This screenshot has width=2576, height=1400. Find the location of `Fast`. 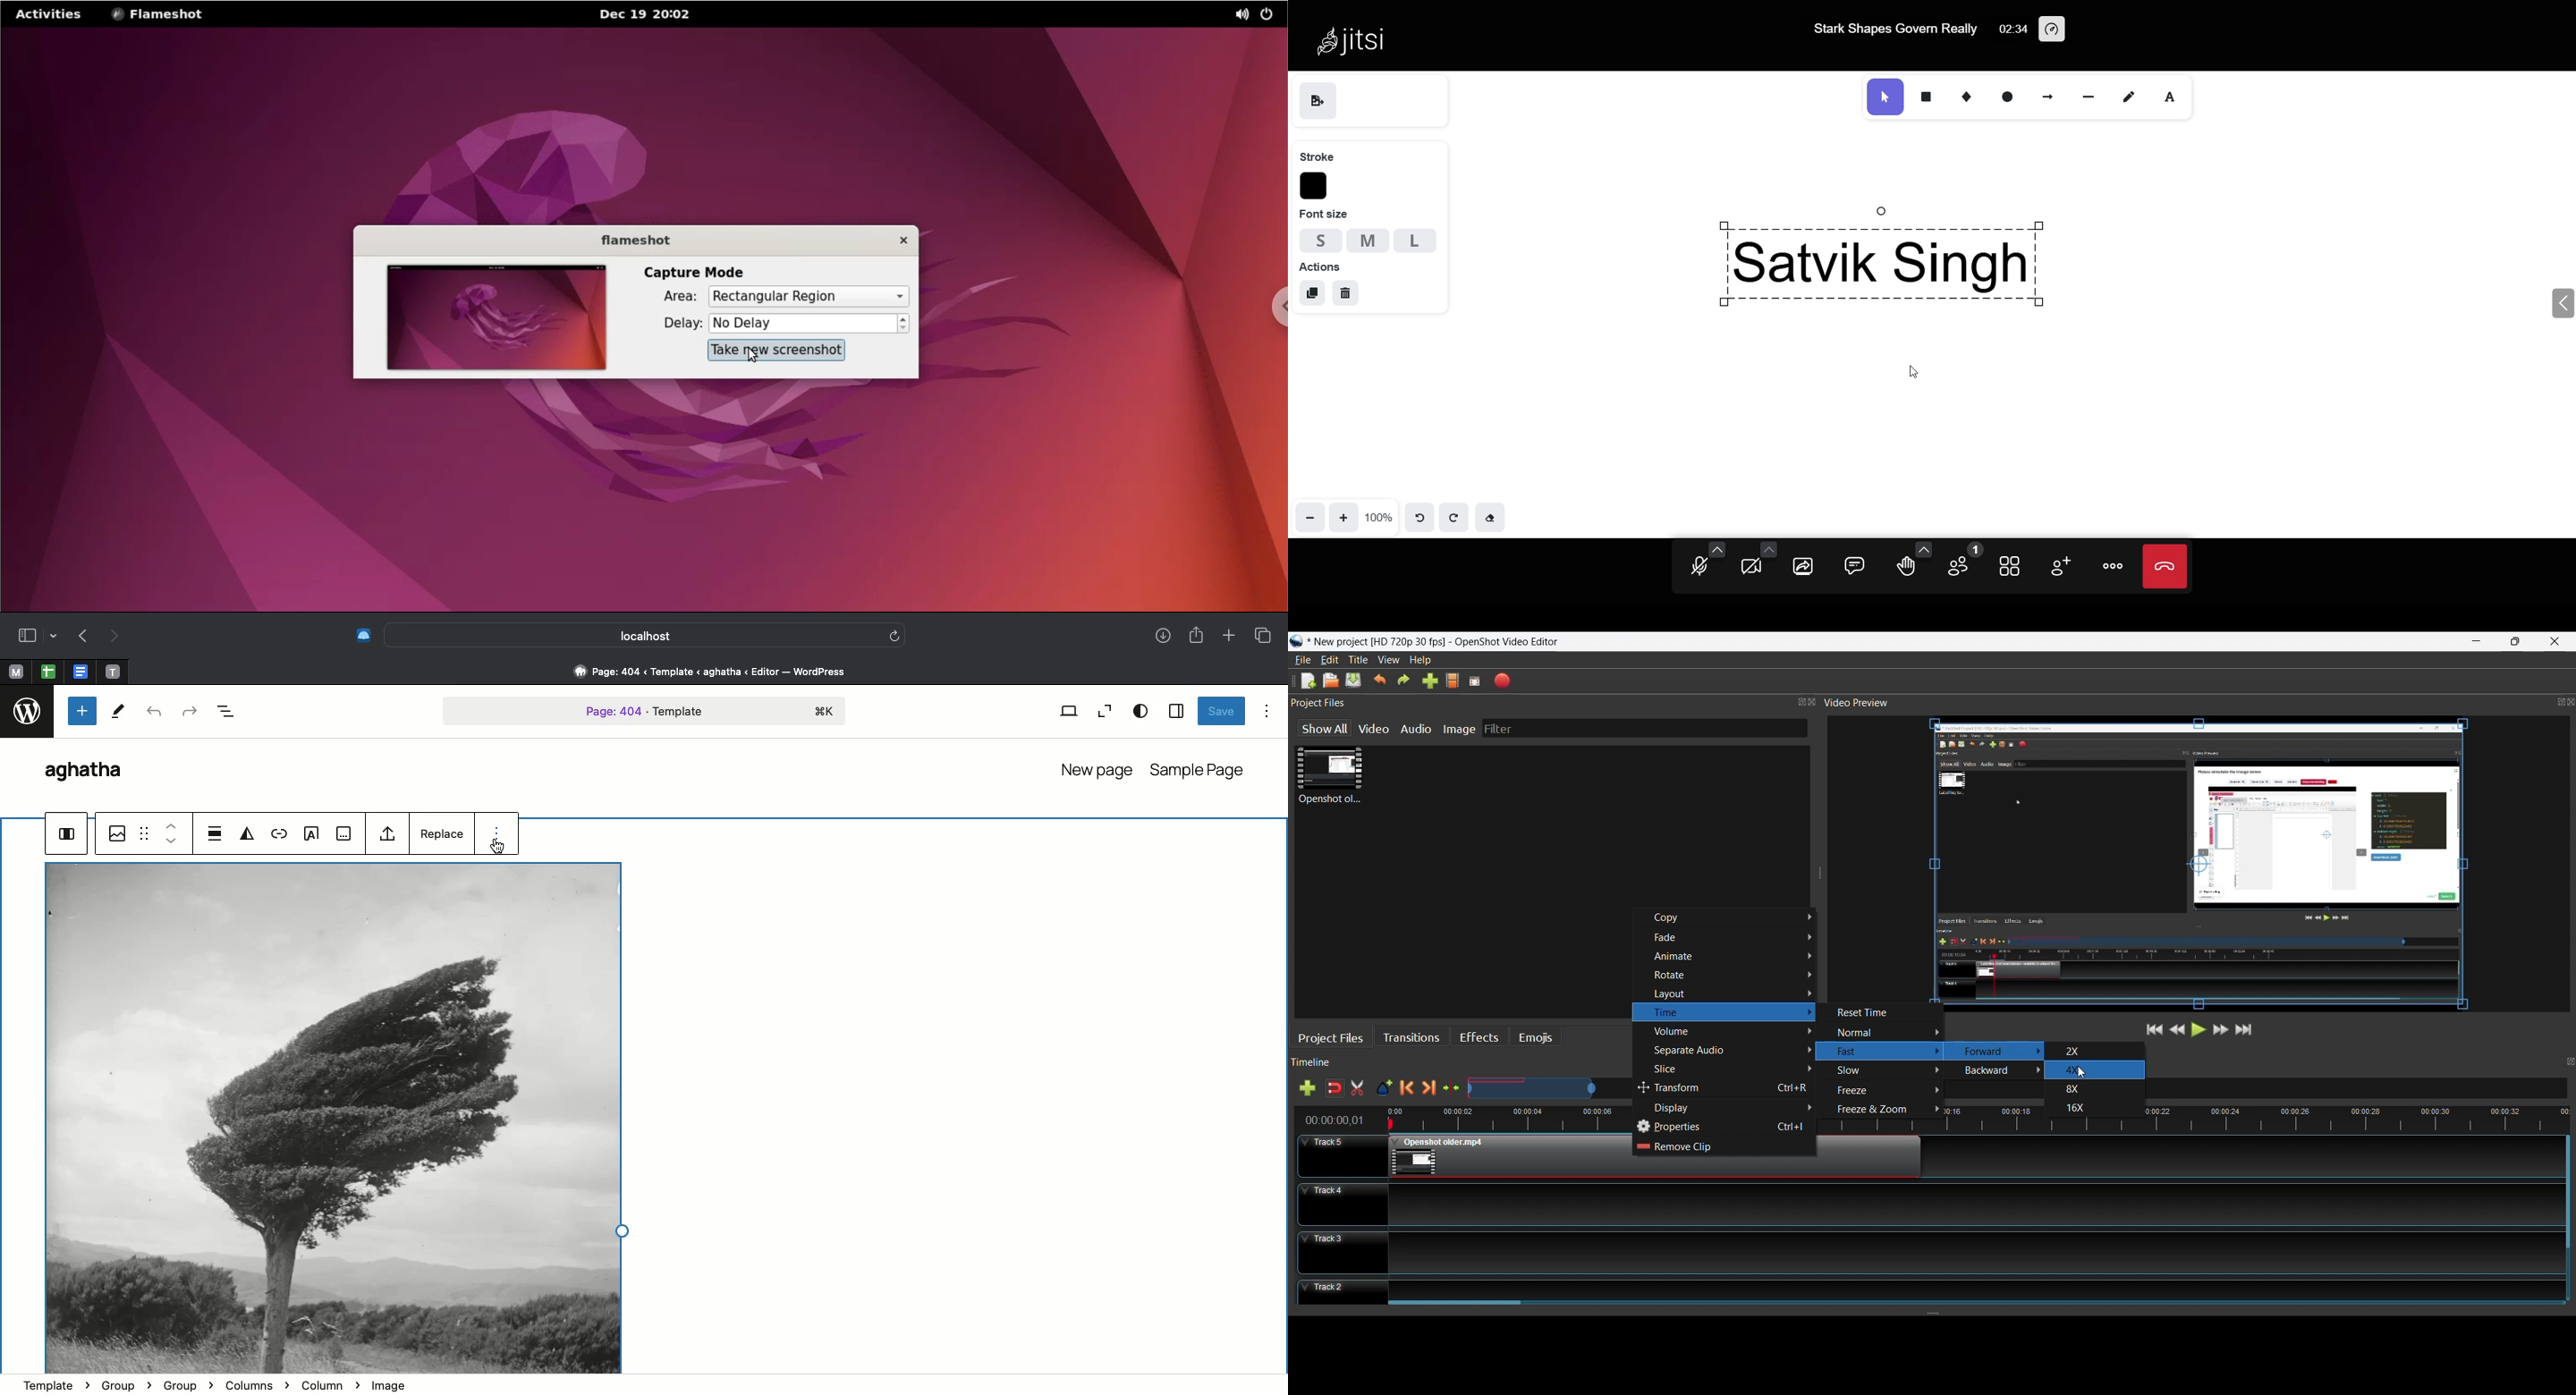

Fast is located at coordinates (1882, 1052).